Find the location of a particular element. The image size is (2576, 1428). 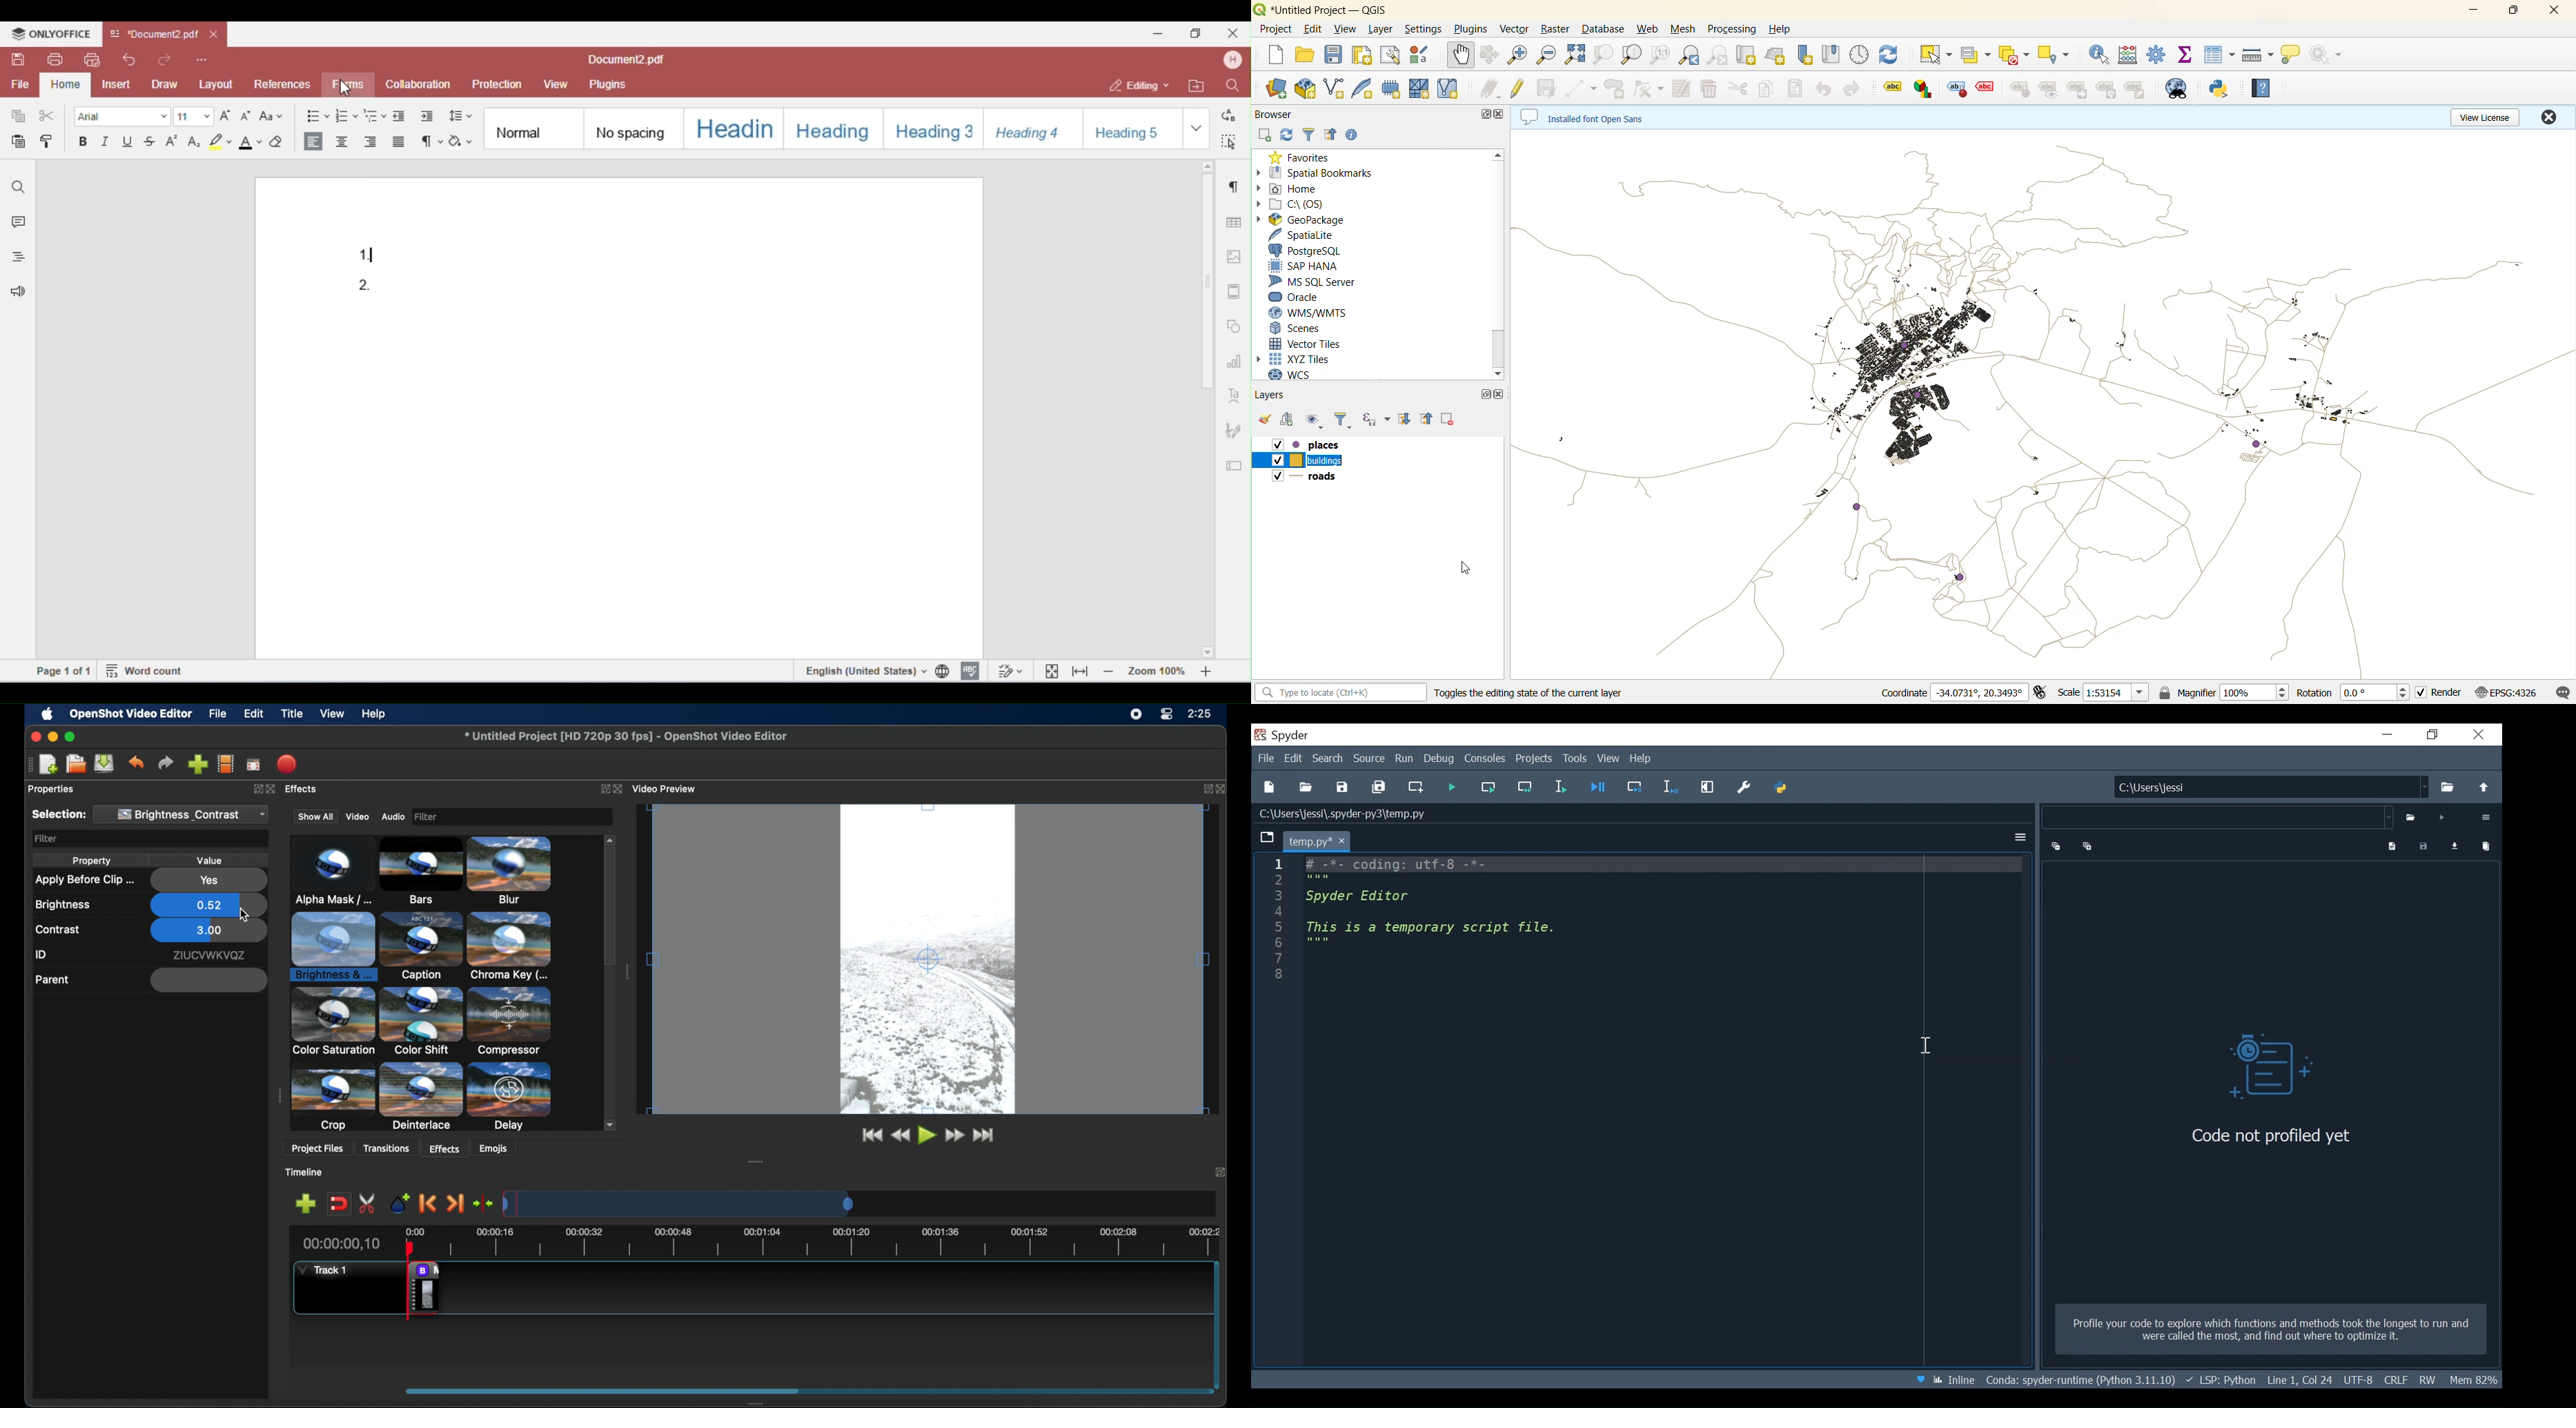

processing is located at coordinates (1734, 27).